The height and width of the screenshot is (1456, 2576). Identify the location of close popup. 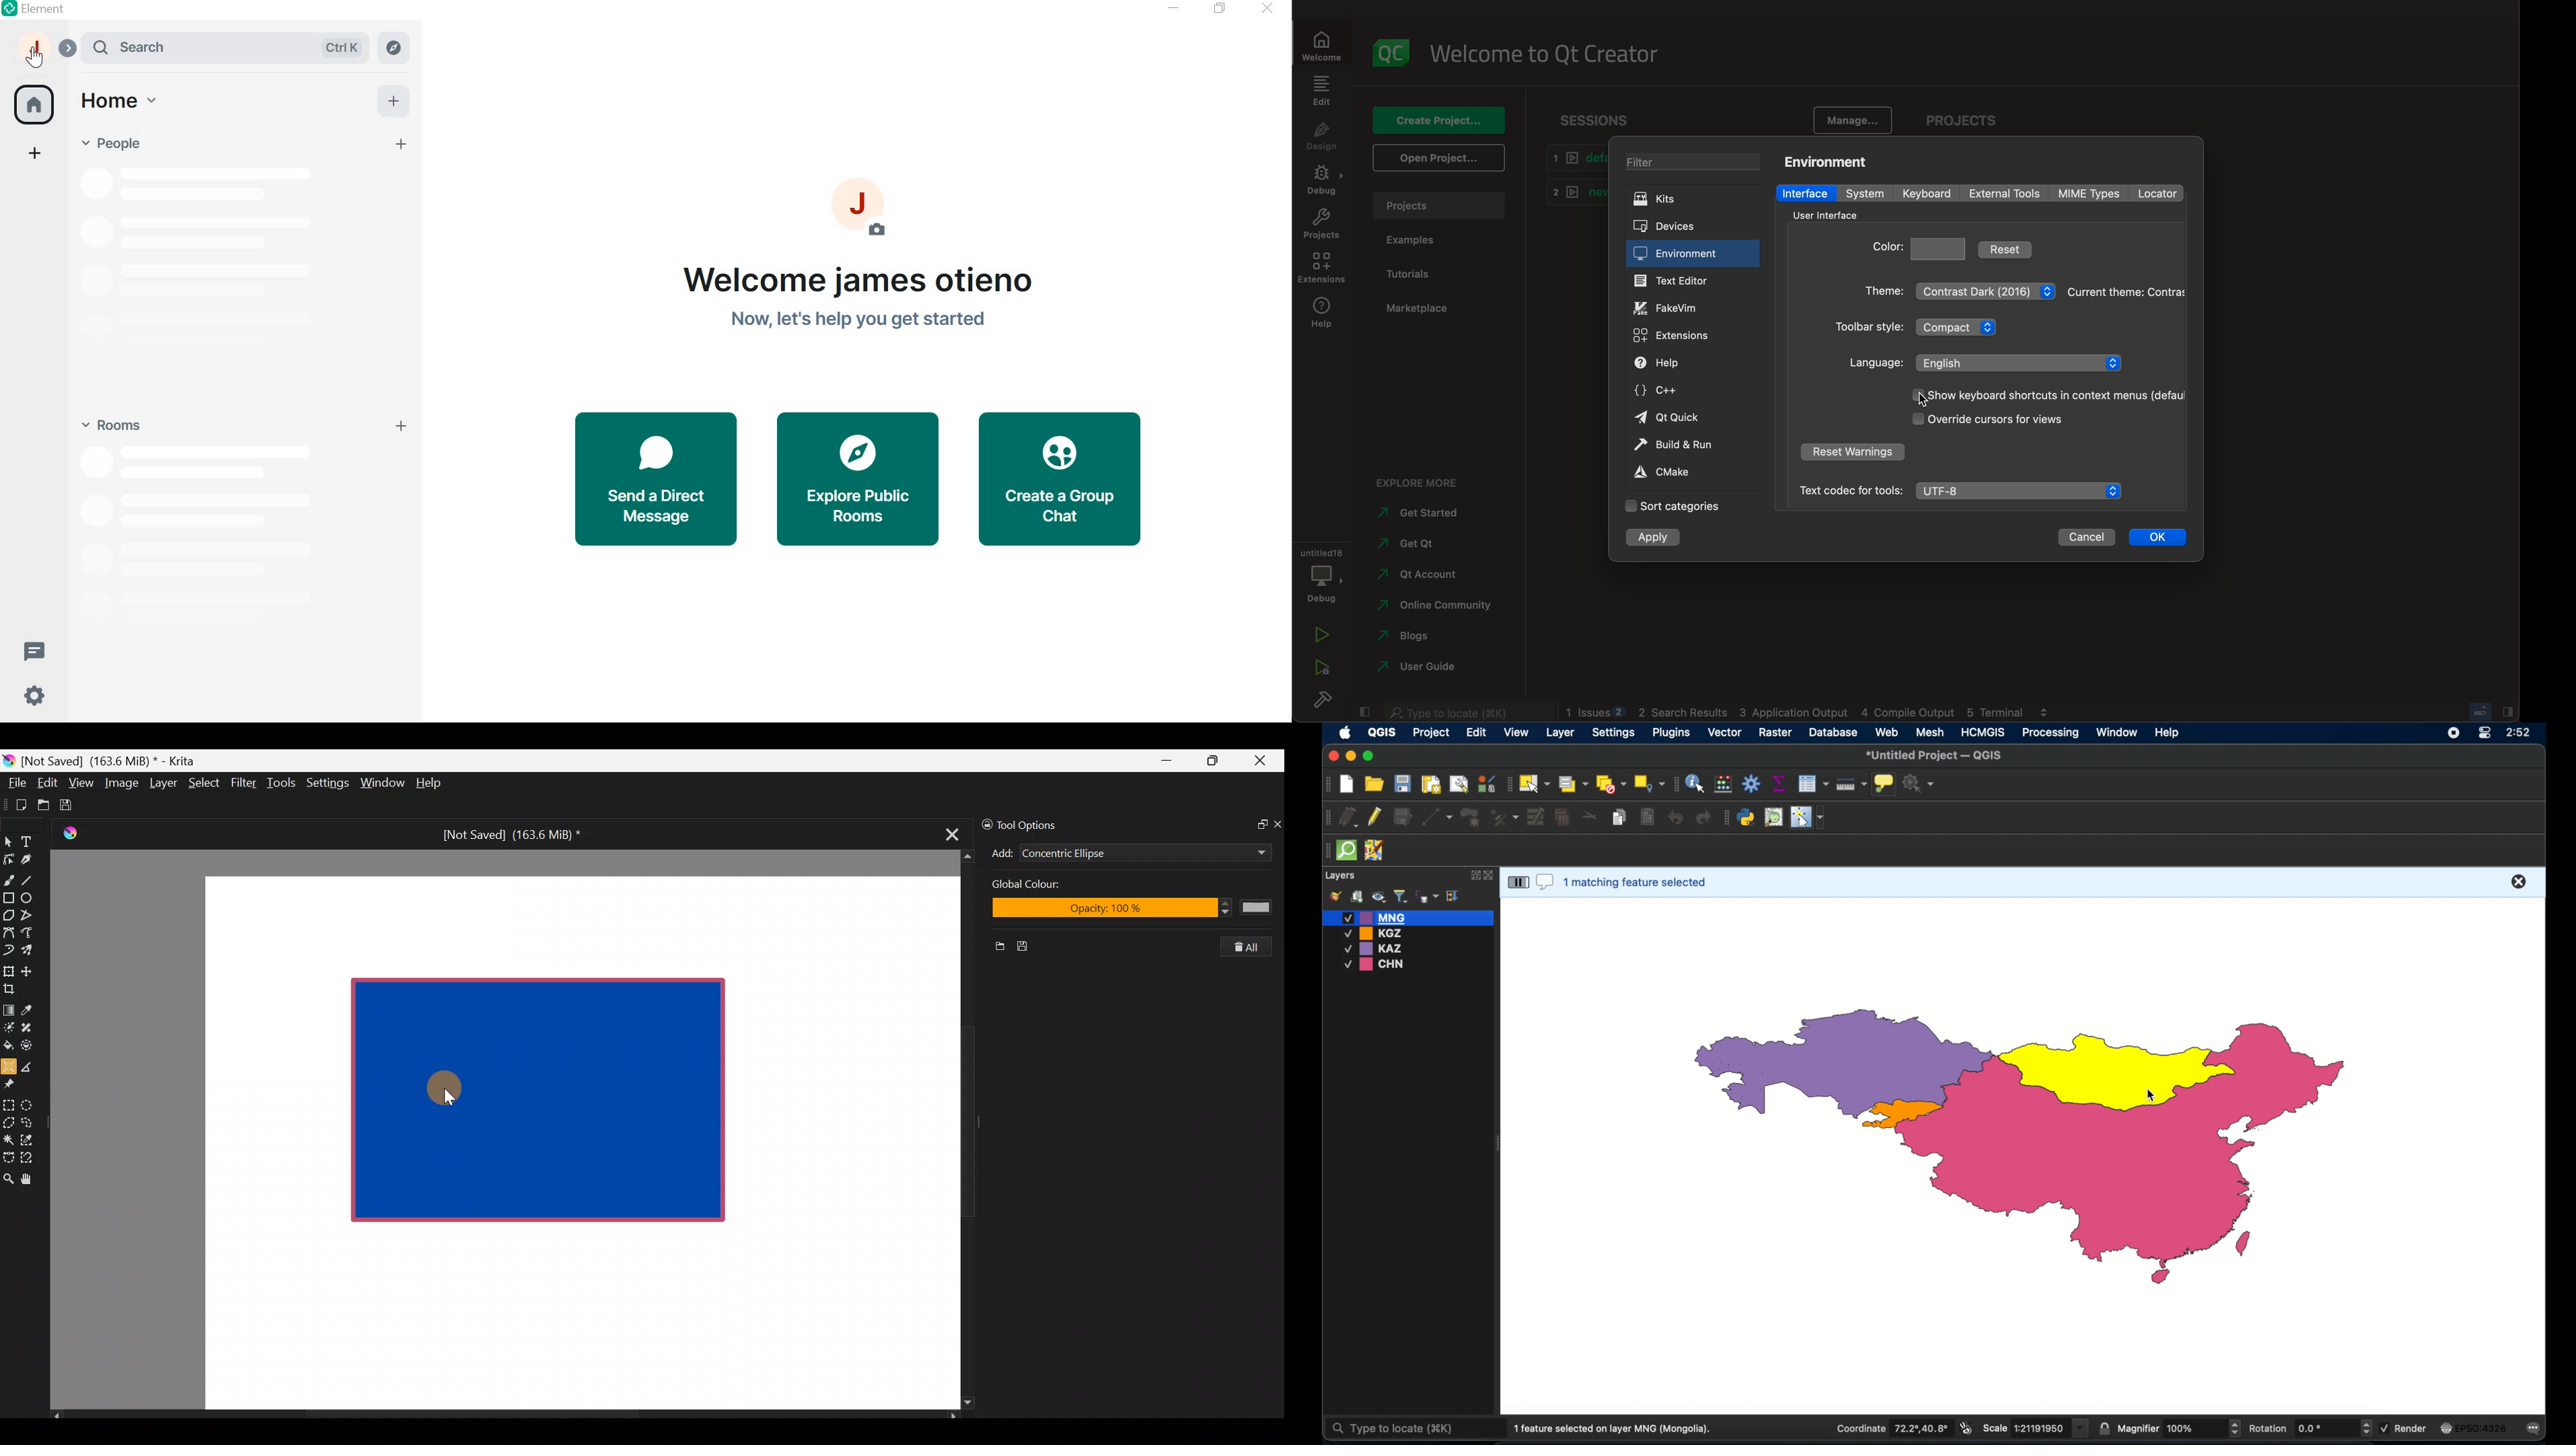
(2520, 880).